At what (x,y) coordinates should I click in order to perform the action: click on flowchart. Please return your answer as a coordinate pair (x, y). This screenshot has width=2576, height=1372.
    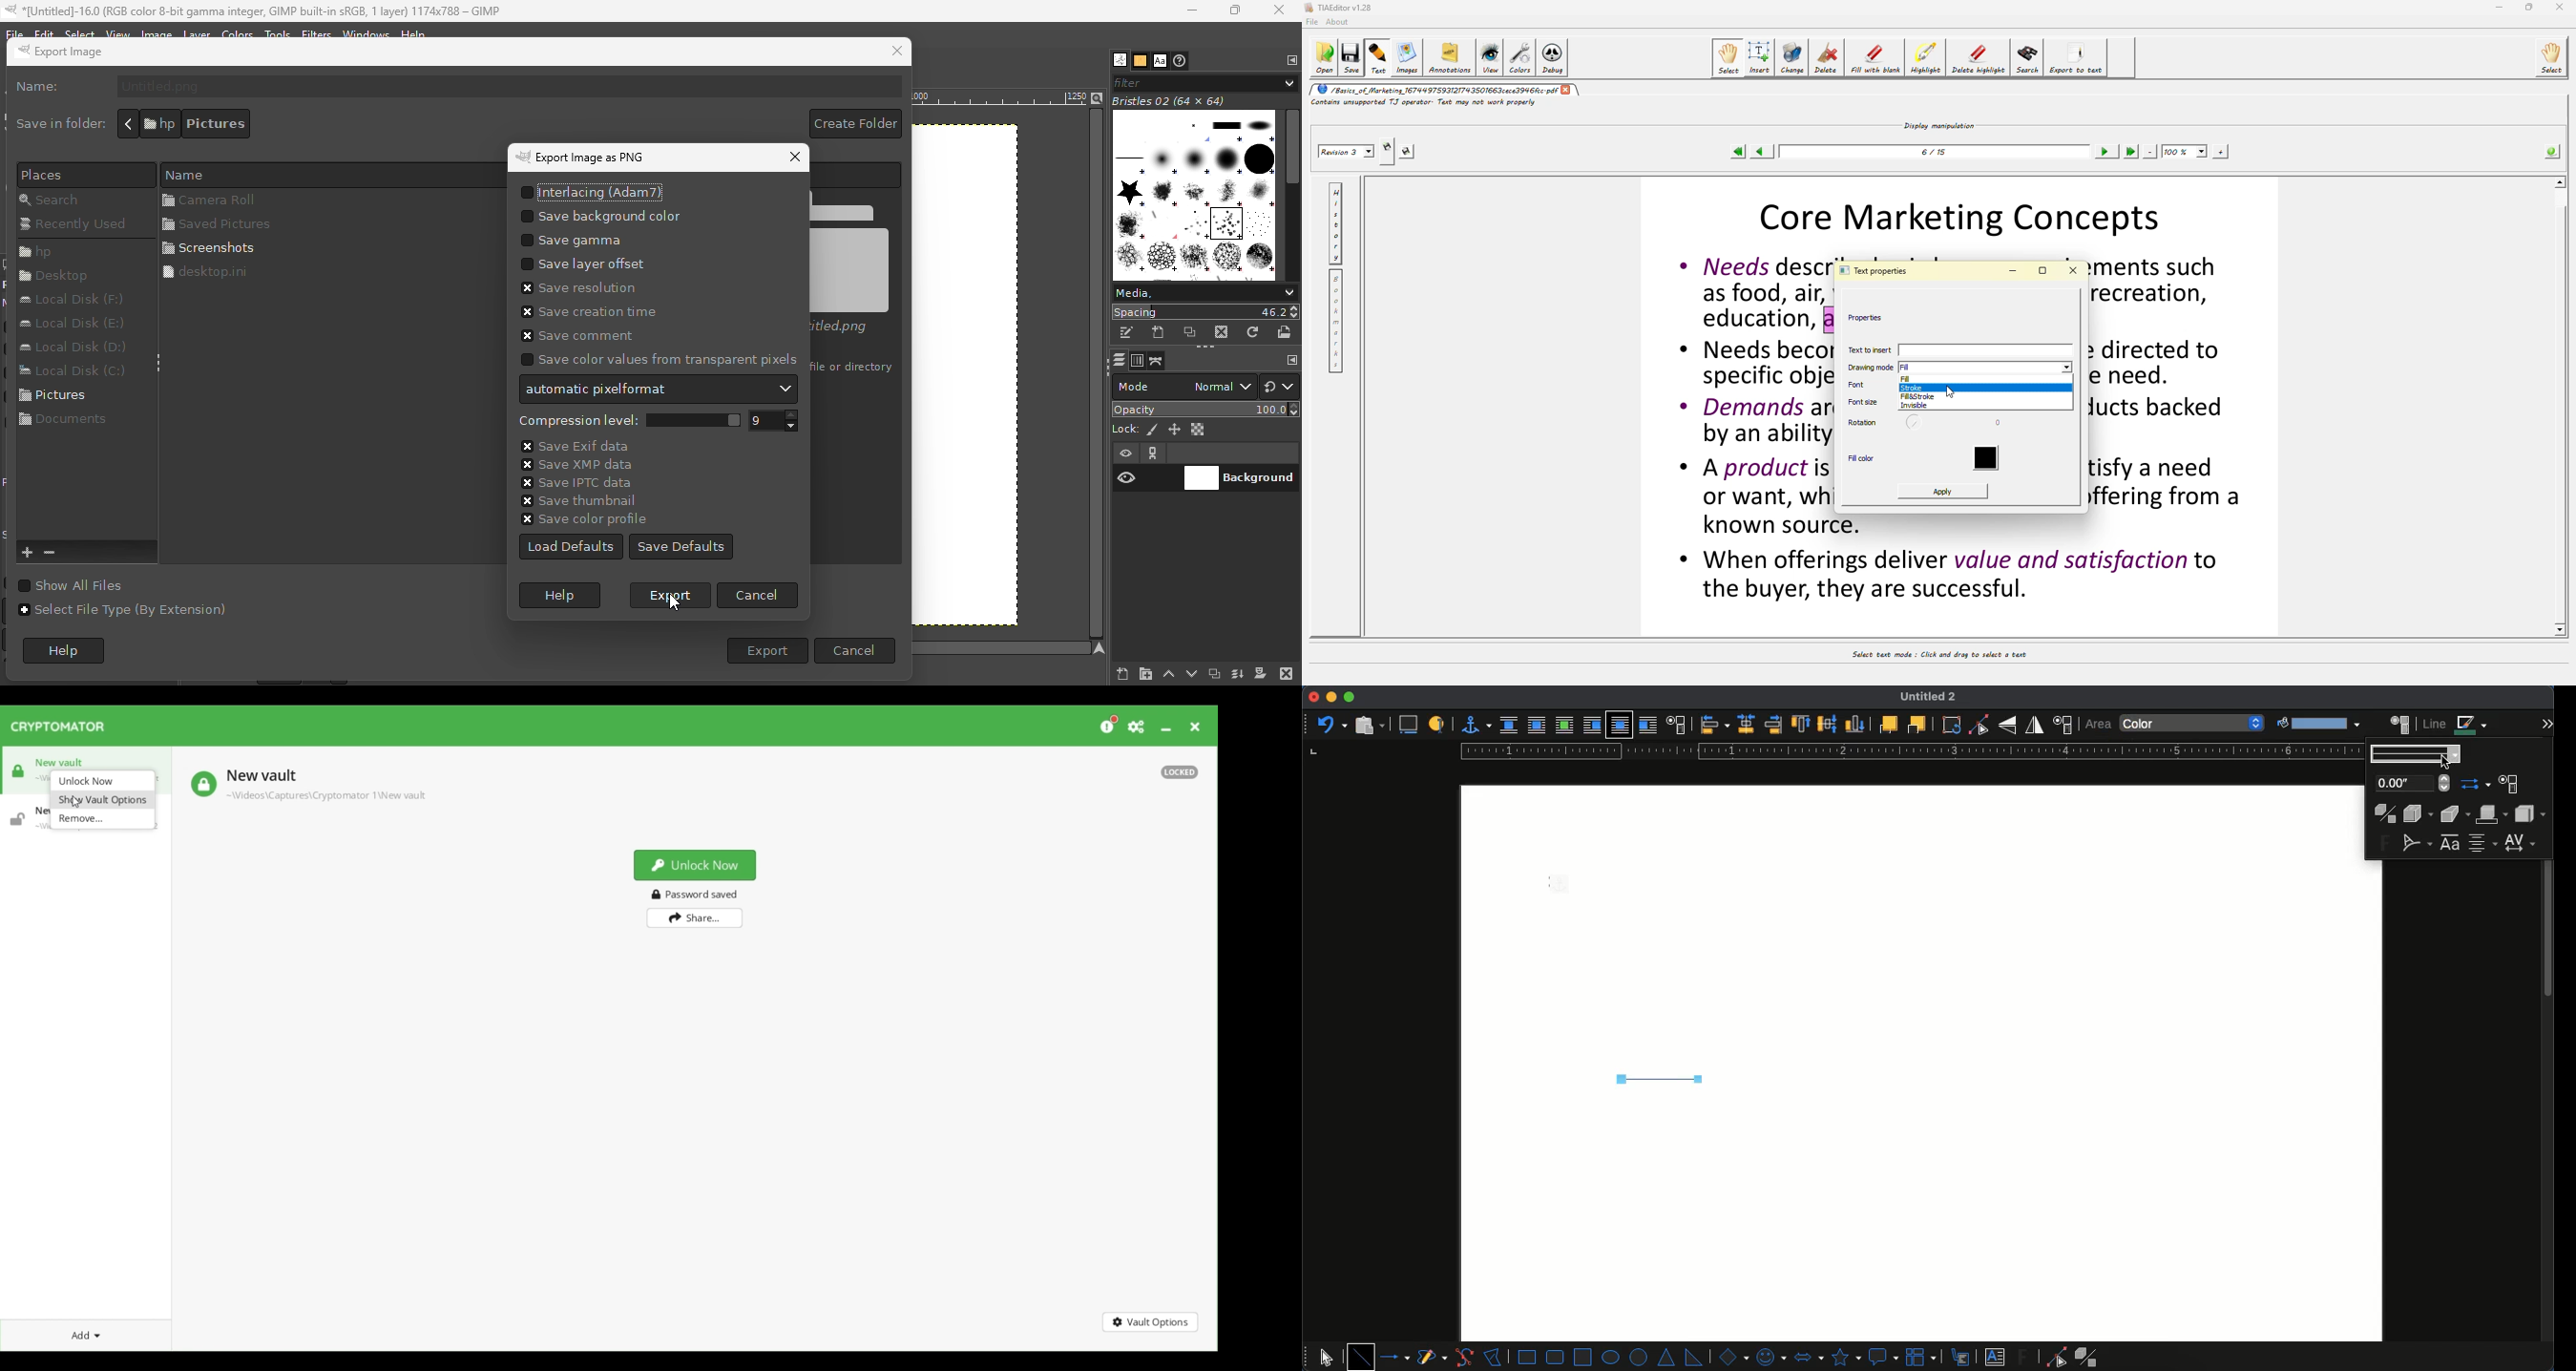
    Looking at the image, I should click on (1923, 1356).